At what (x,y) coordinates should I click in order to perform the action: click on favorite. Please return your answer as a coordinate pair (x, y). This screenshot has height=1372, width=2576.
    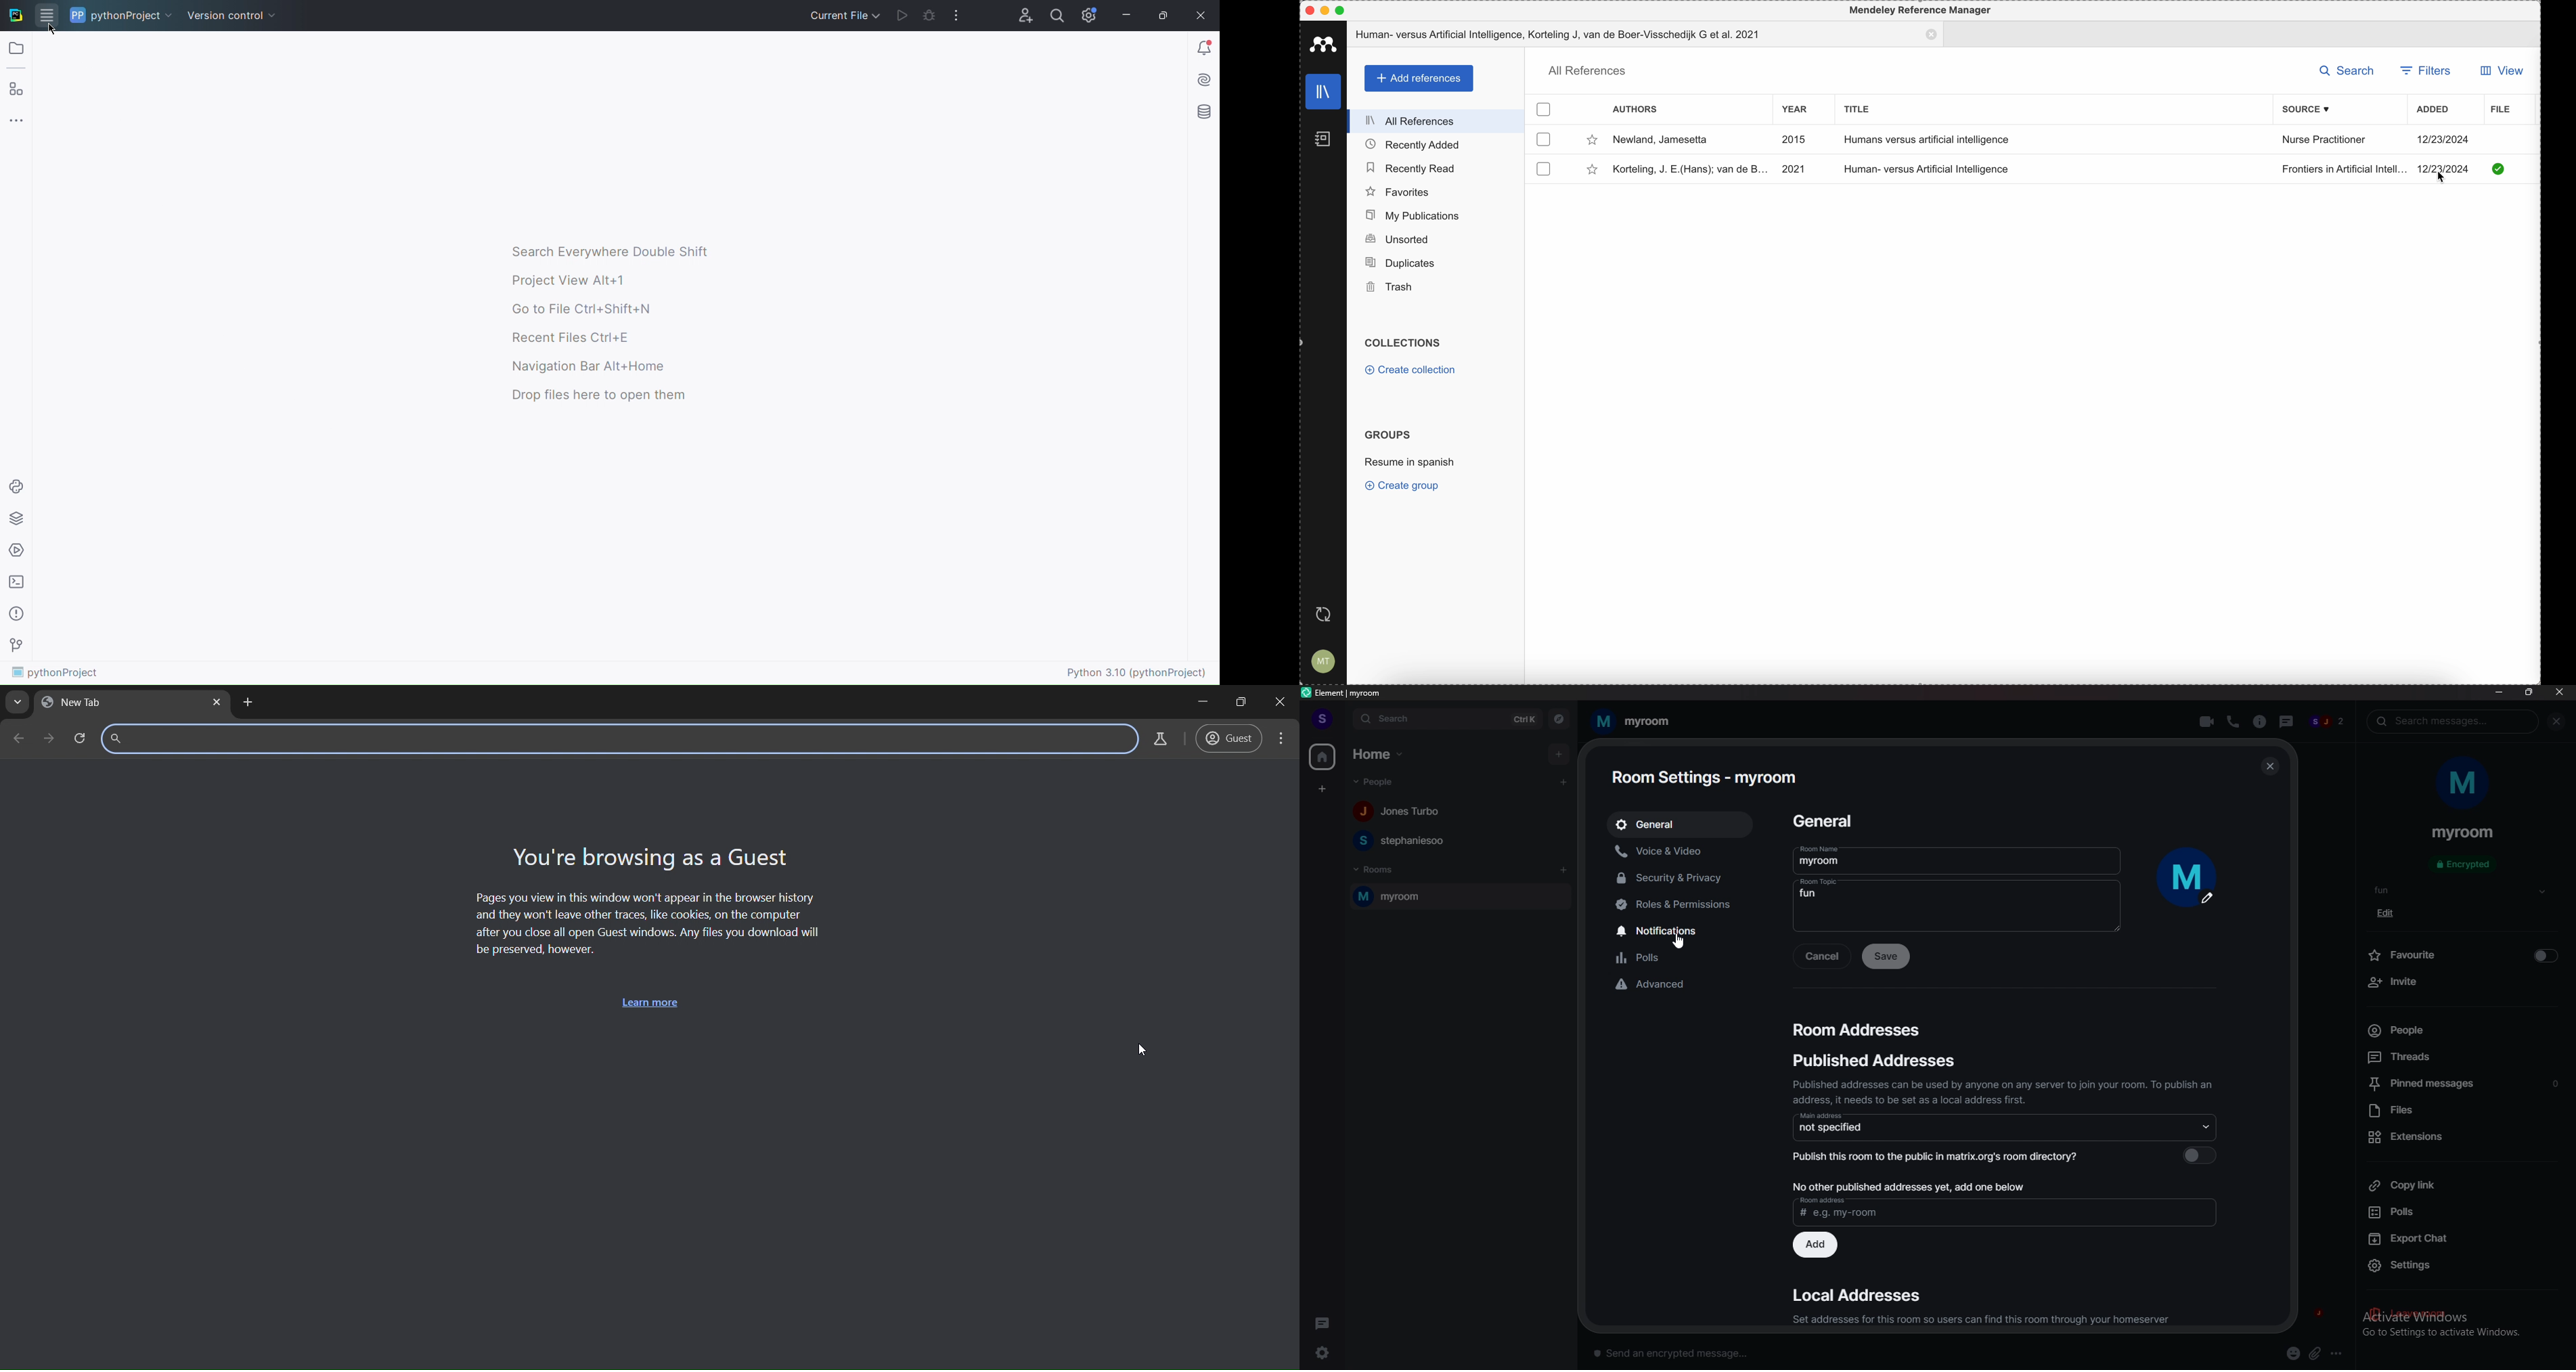
    Looking at the image, I should click on (1590, 140).